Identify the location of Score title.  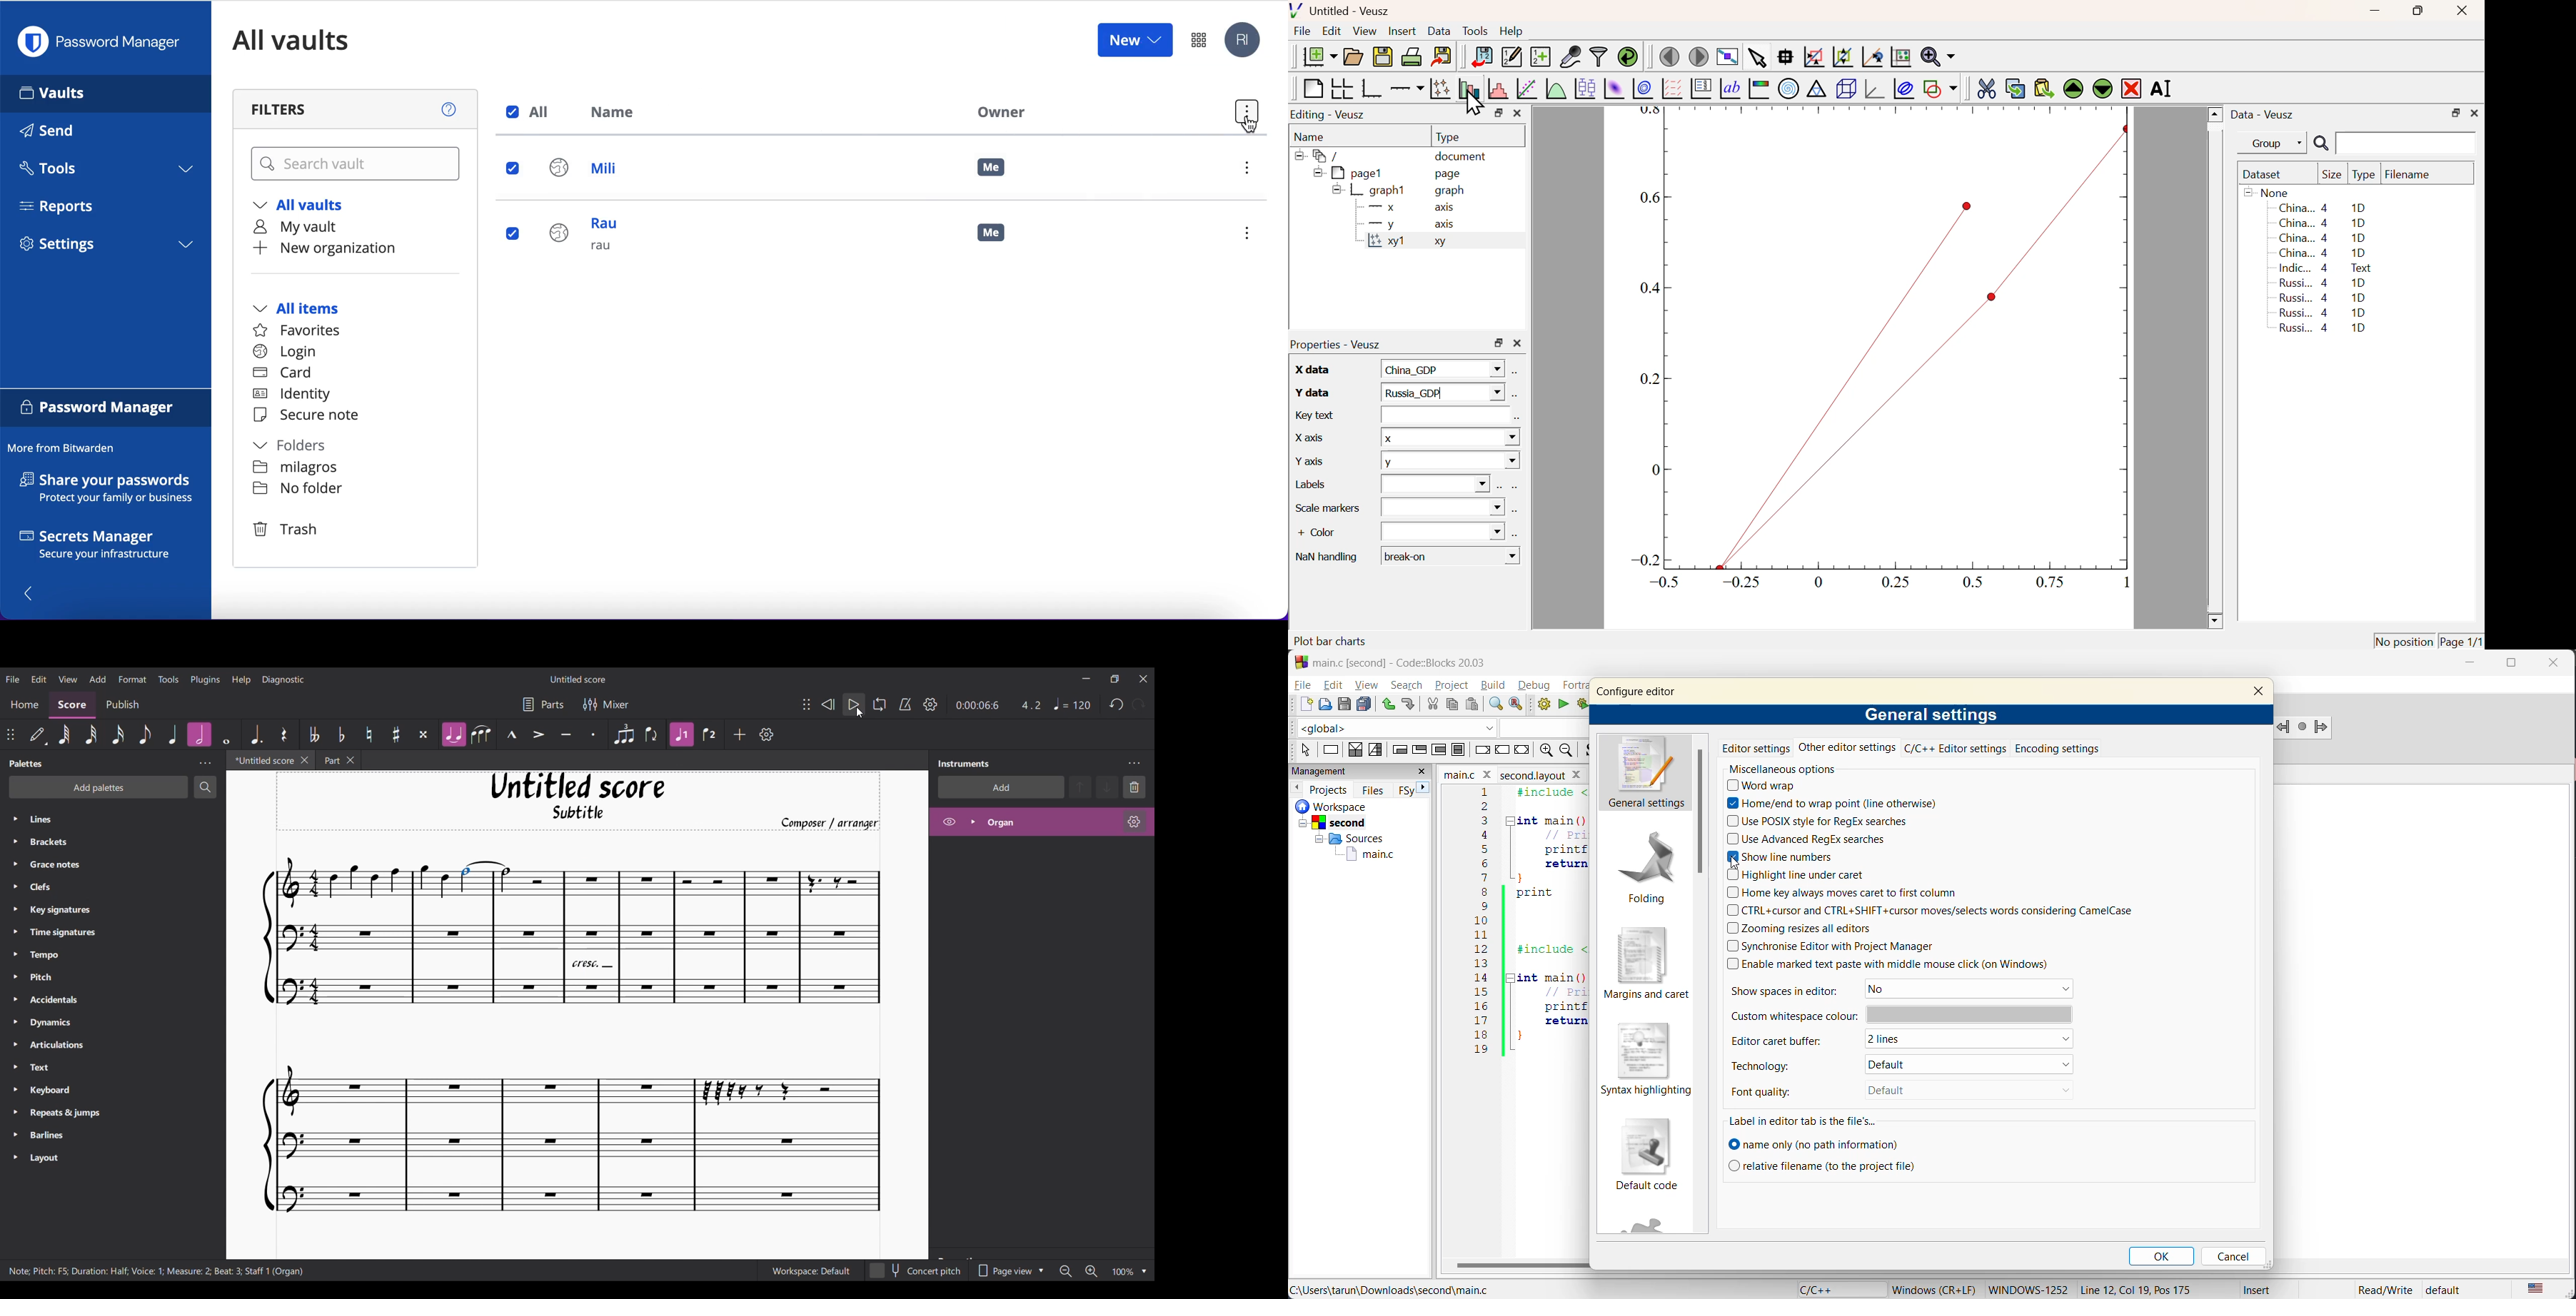
(578, 679).